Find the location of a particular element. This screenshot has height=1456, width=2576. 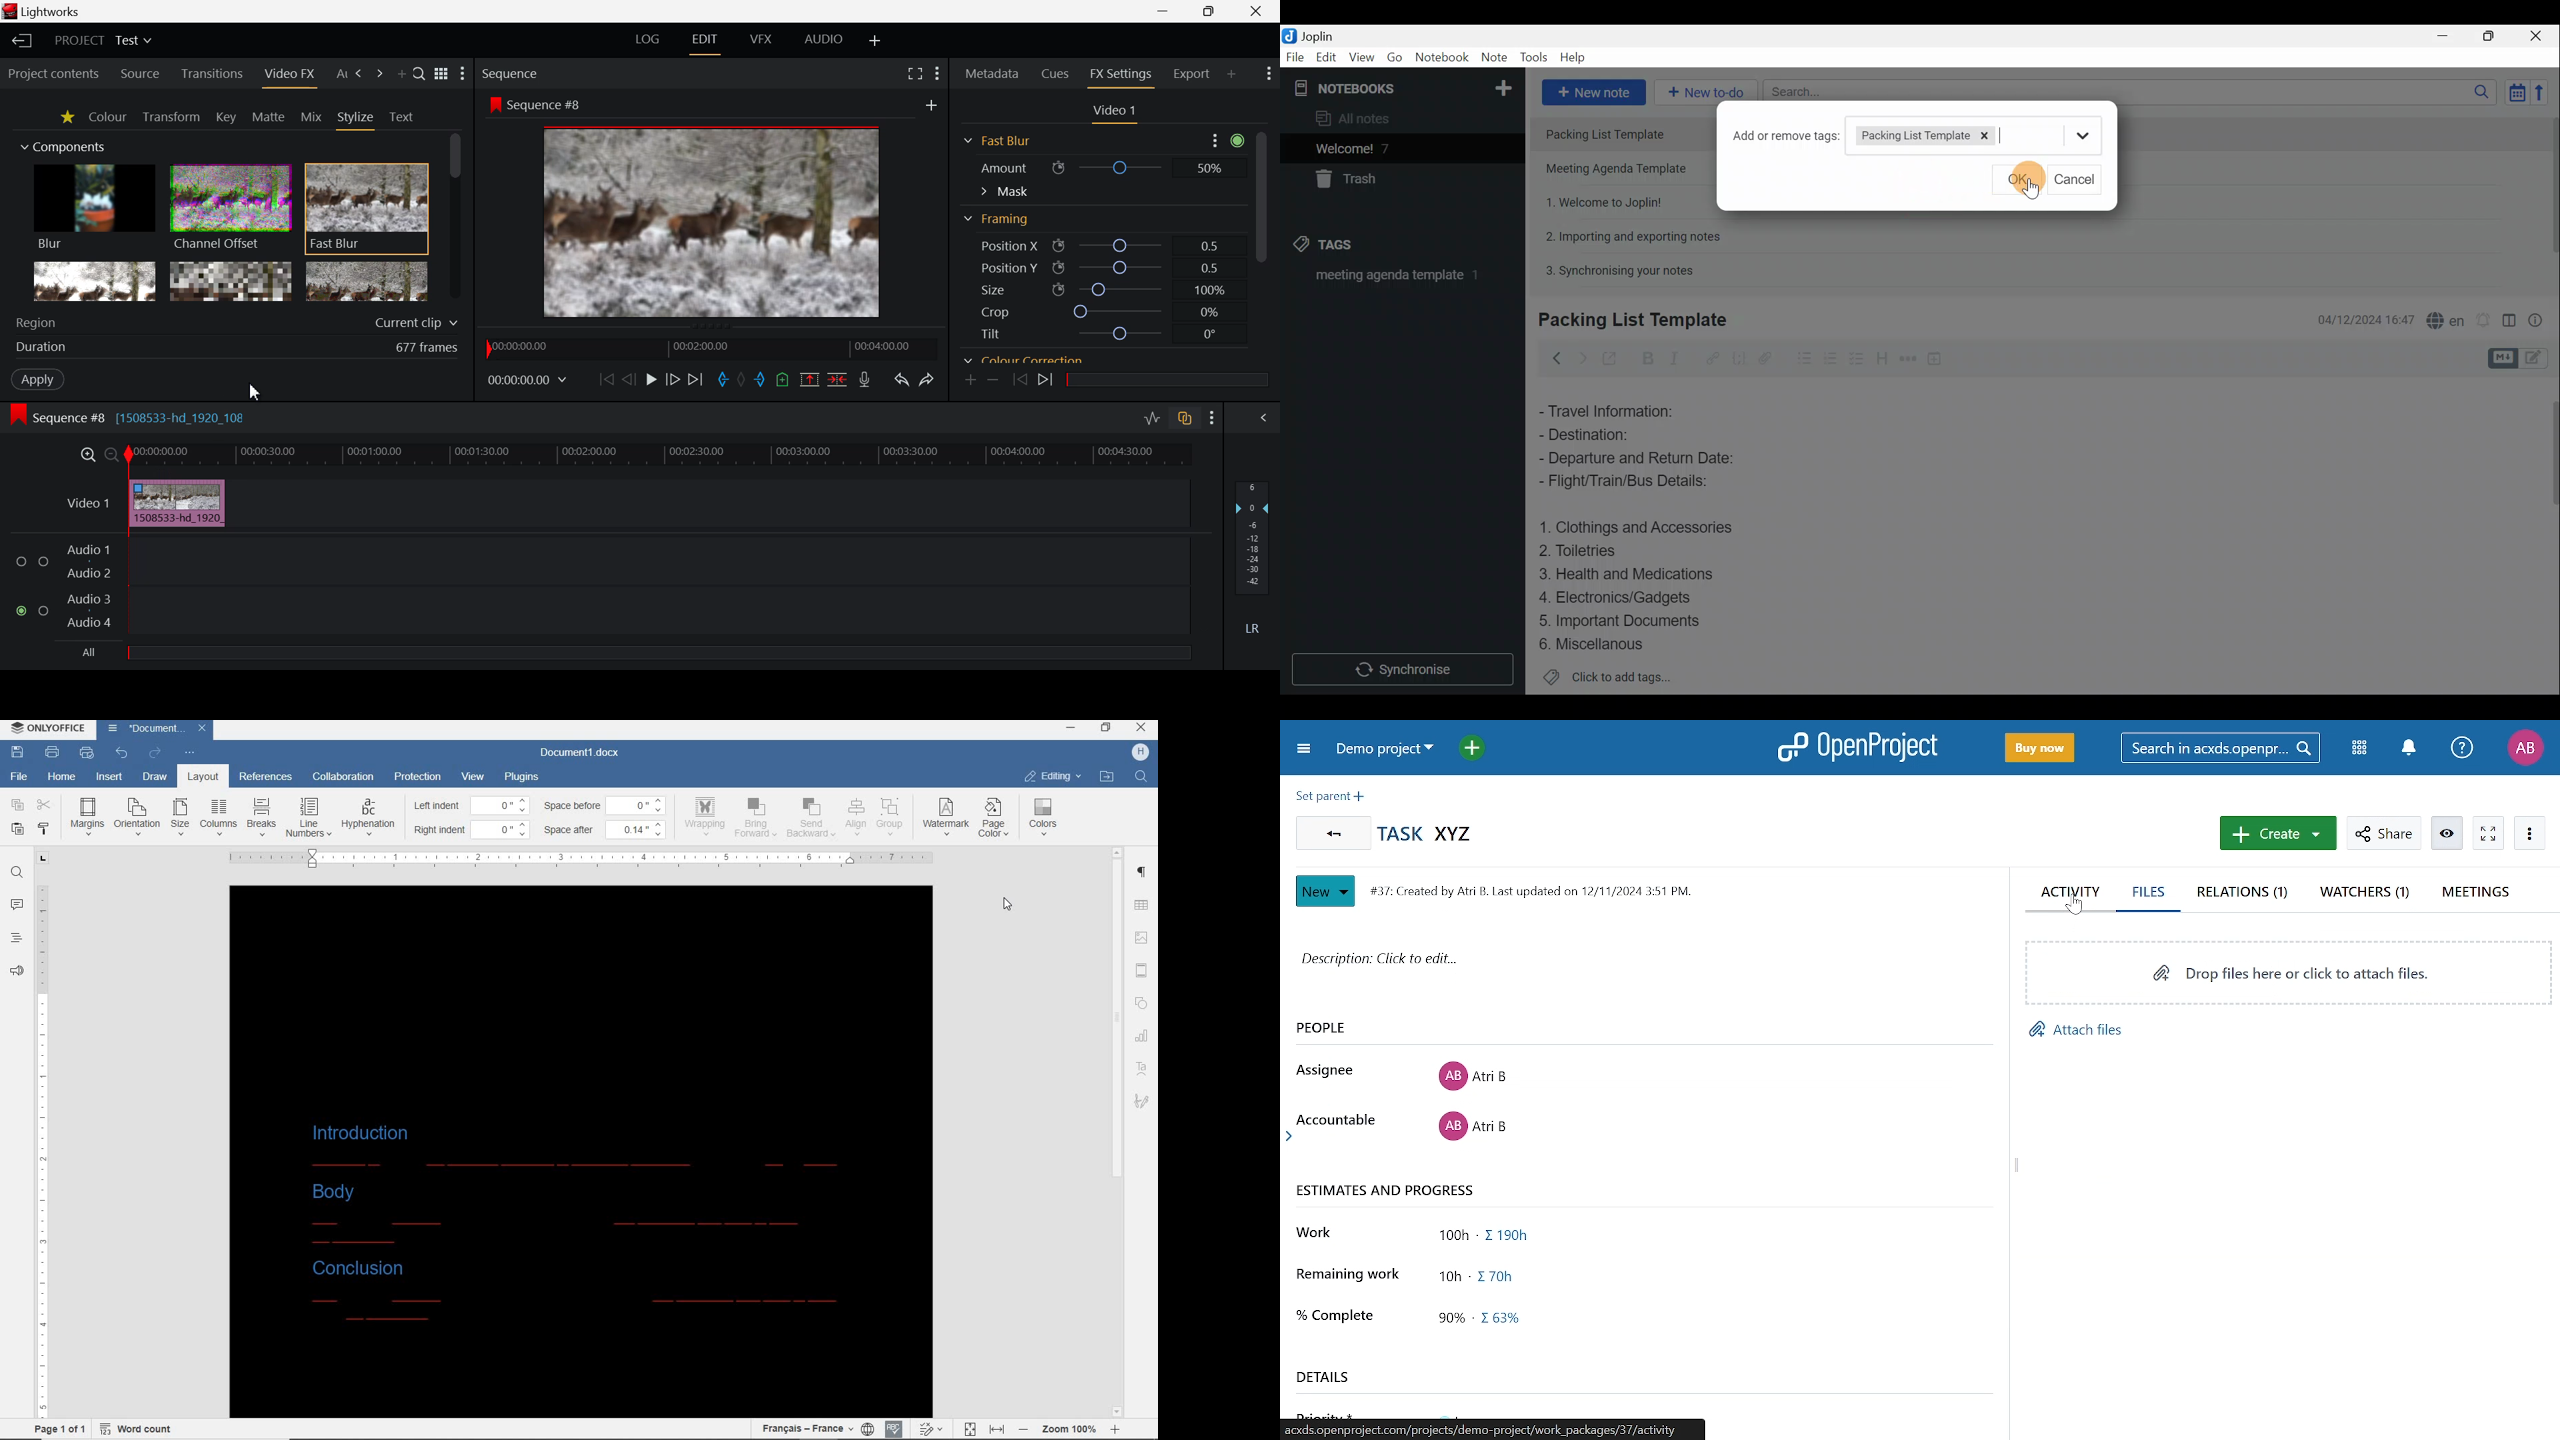

EDITING is located at coordinates (1054, 777).